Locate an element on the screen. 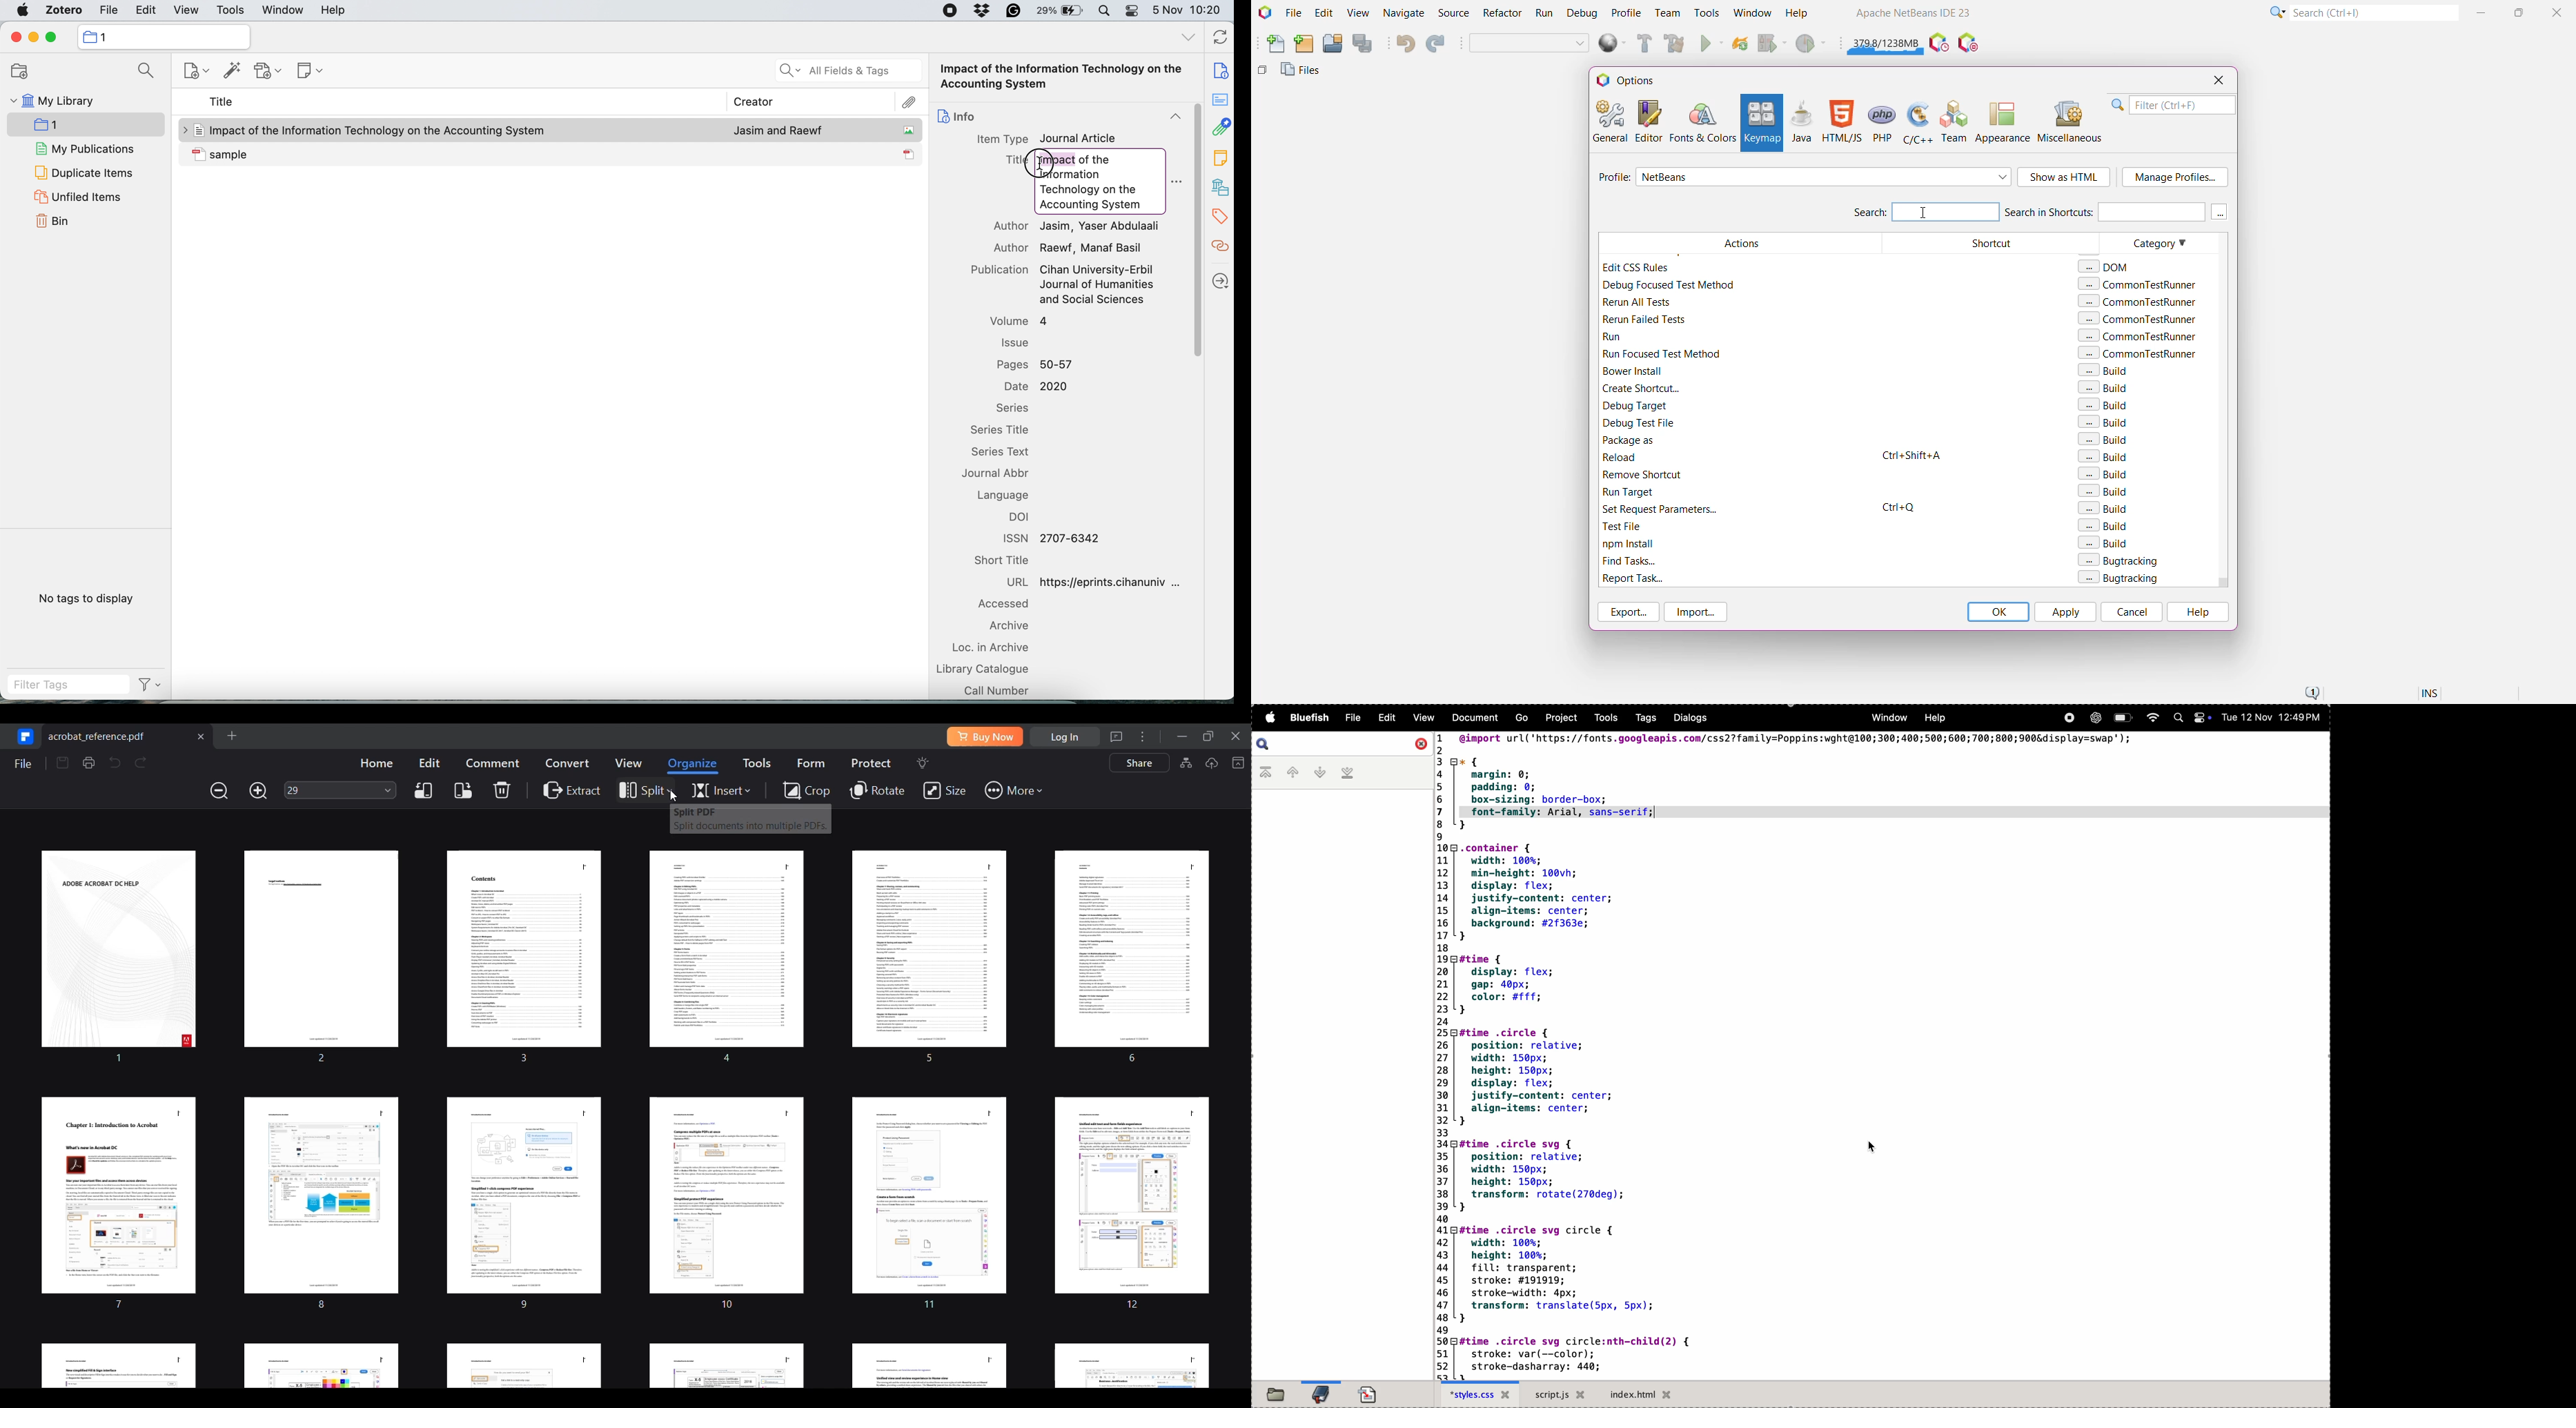 The height and width of the screenshot is (1428, 2576). tags is located at coordinates (1641, 720).